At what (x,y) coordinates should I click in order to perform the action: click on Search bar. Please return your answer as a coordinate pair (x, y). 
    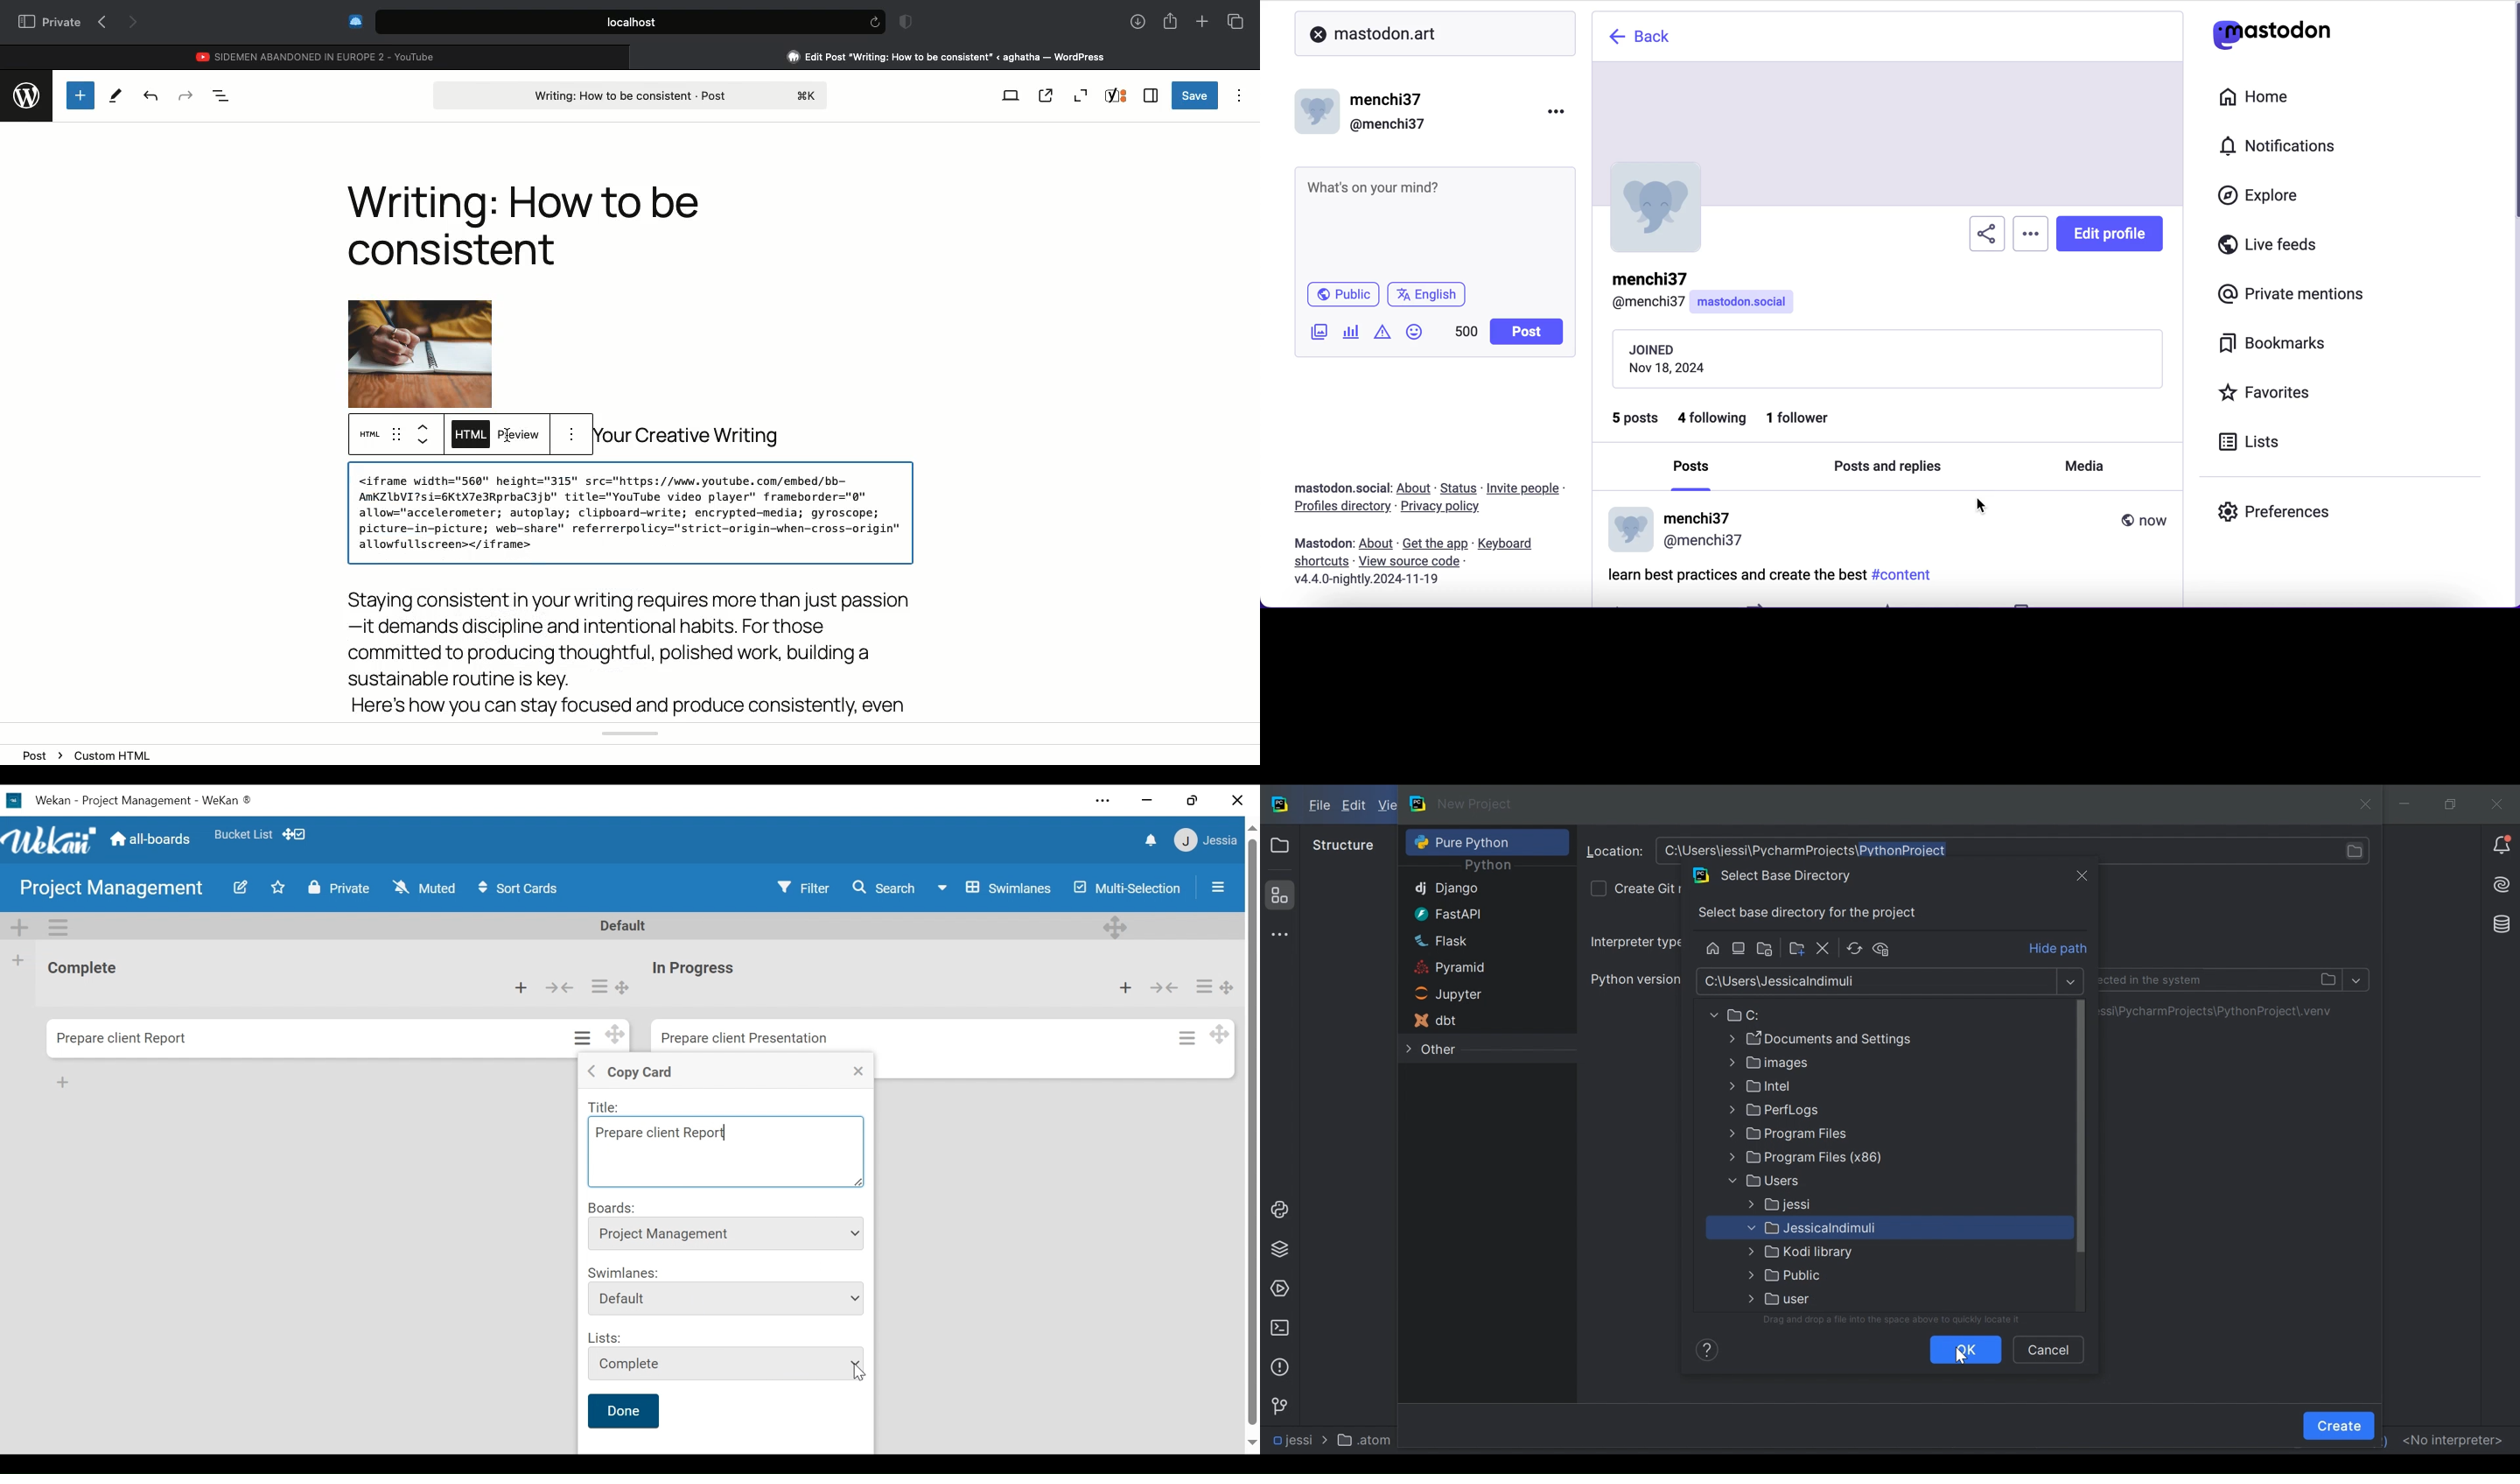
    Looking at the image, I should click on (613, 22).